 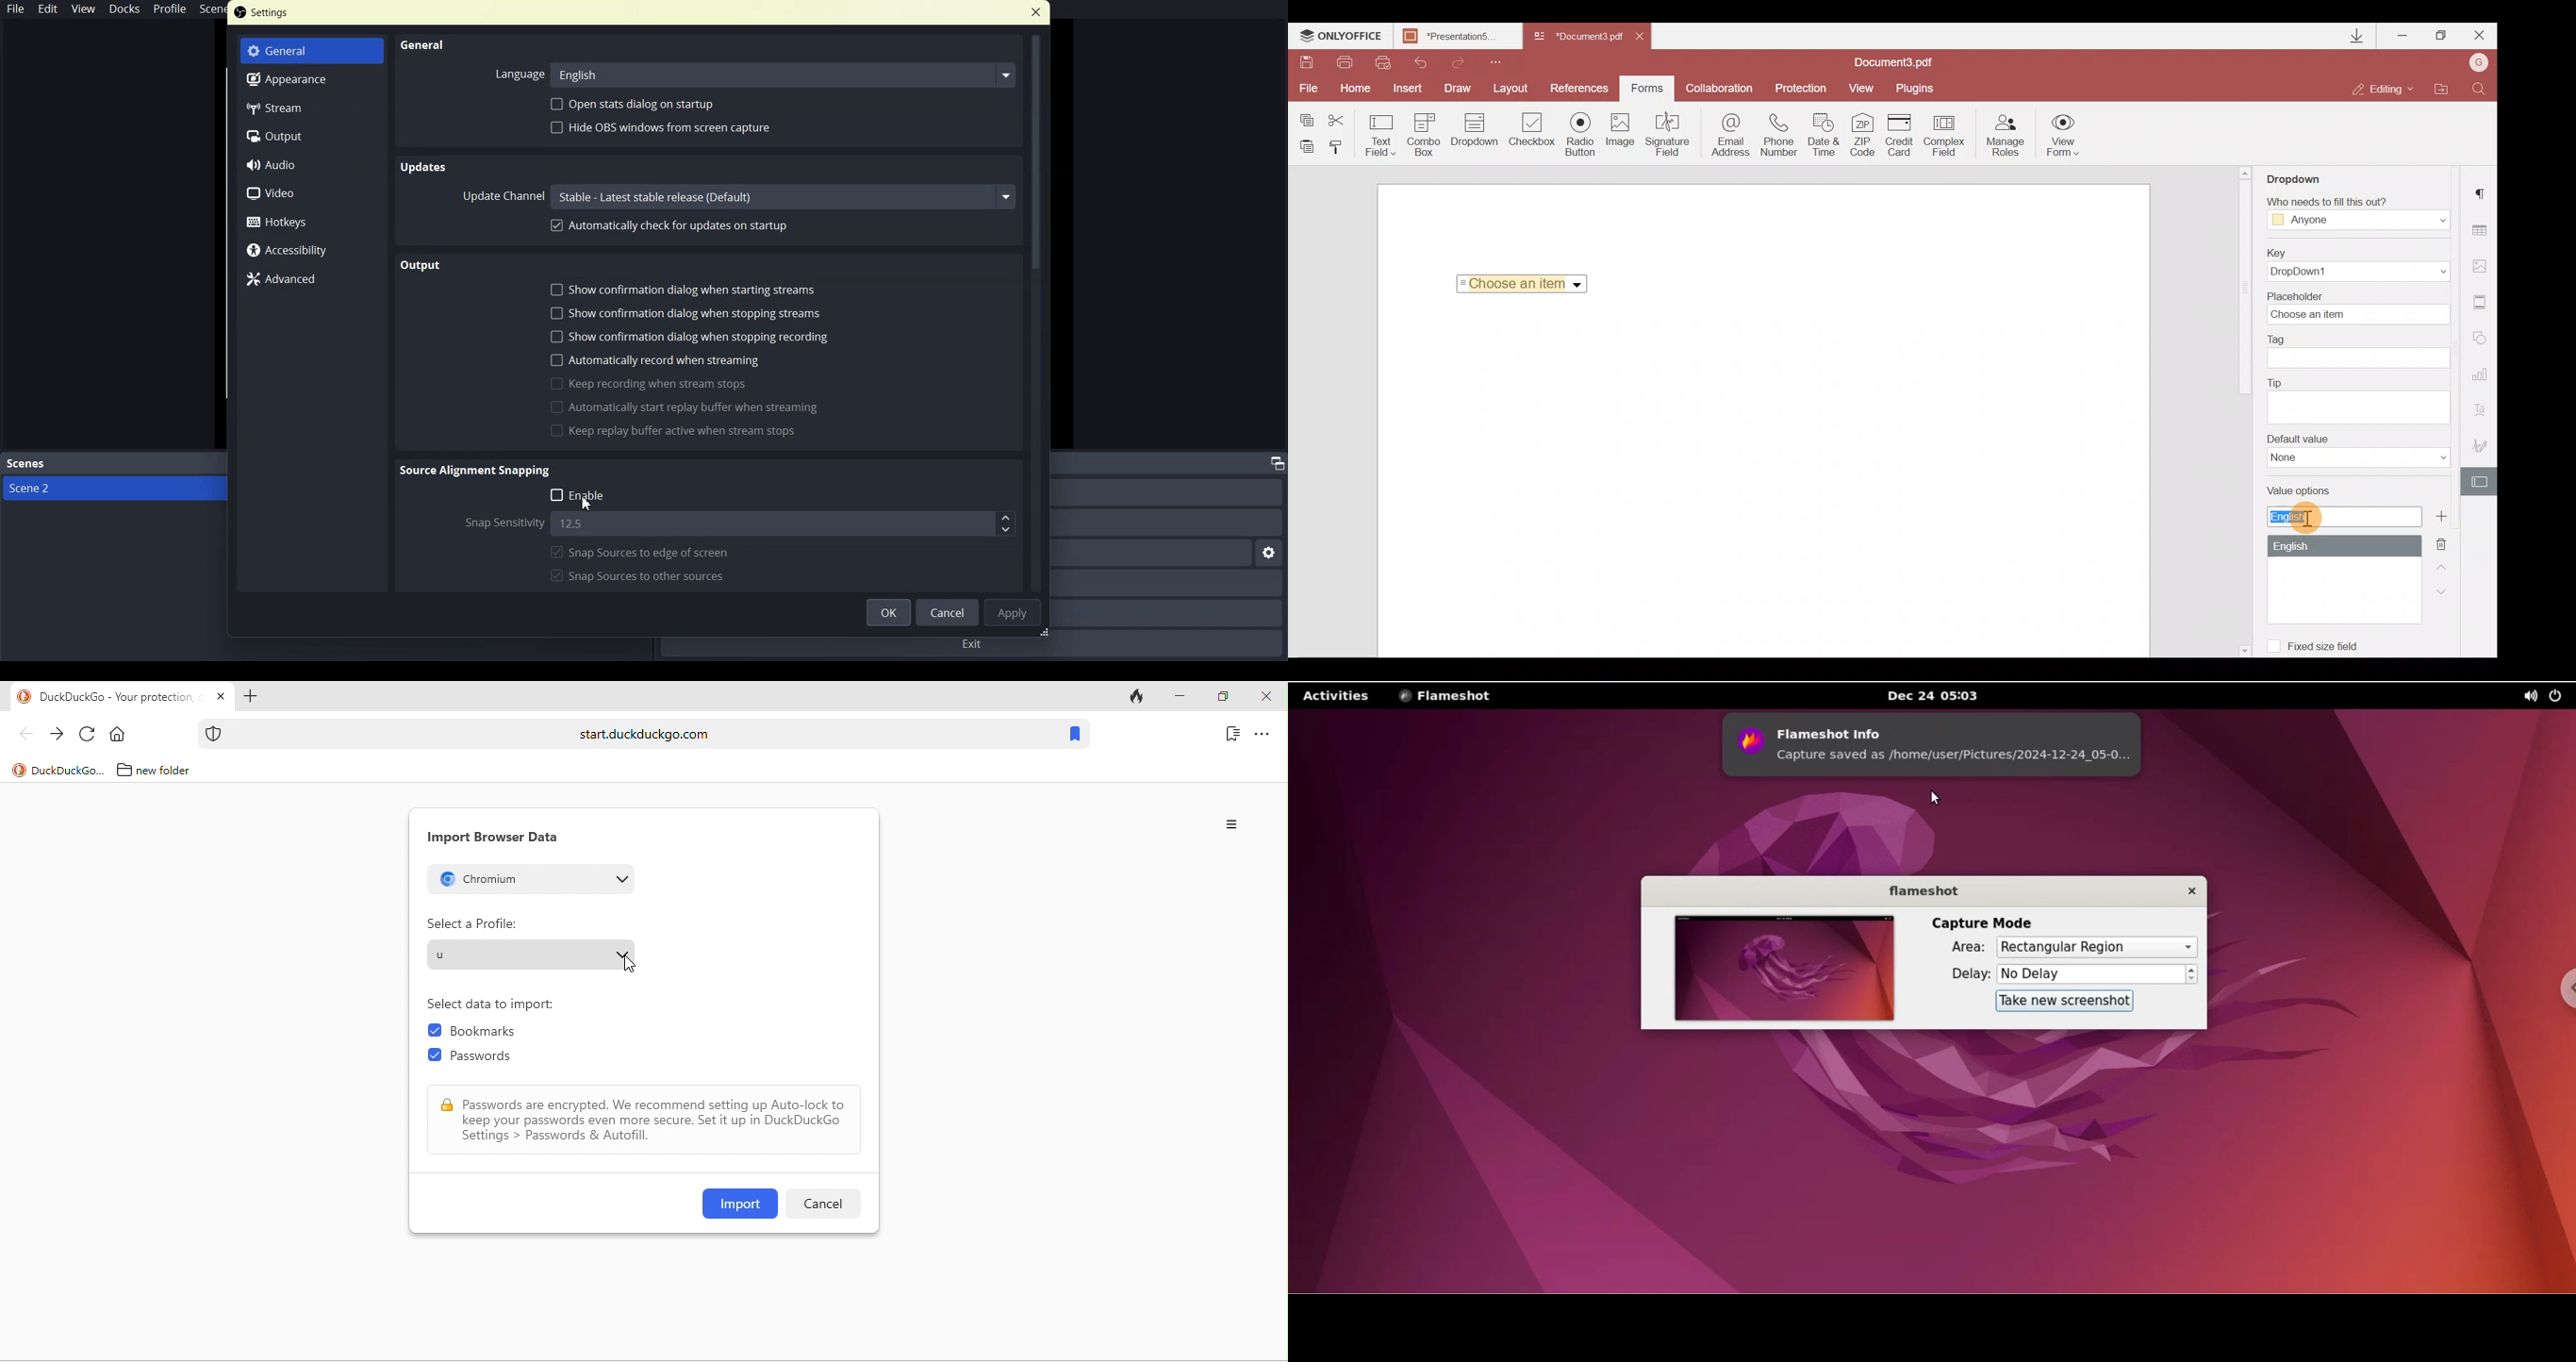 I want to click on Layout, so click(x=1512, y=86).